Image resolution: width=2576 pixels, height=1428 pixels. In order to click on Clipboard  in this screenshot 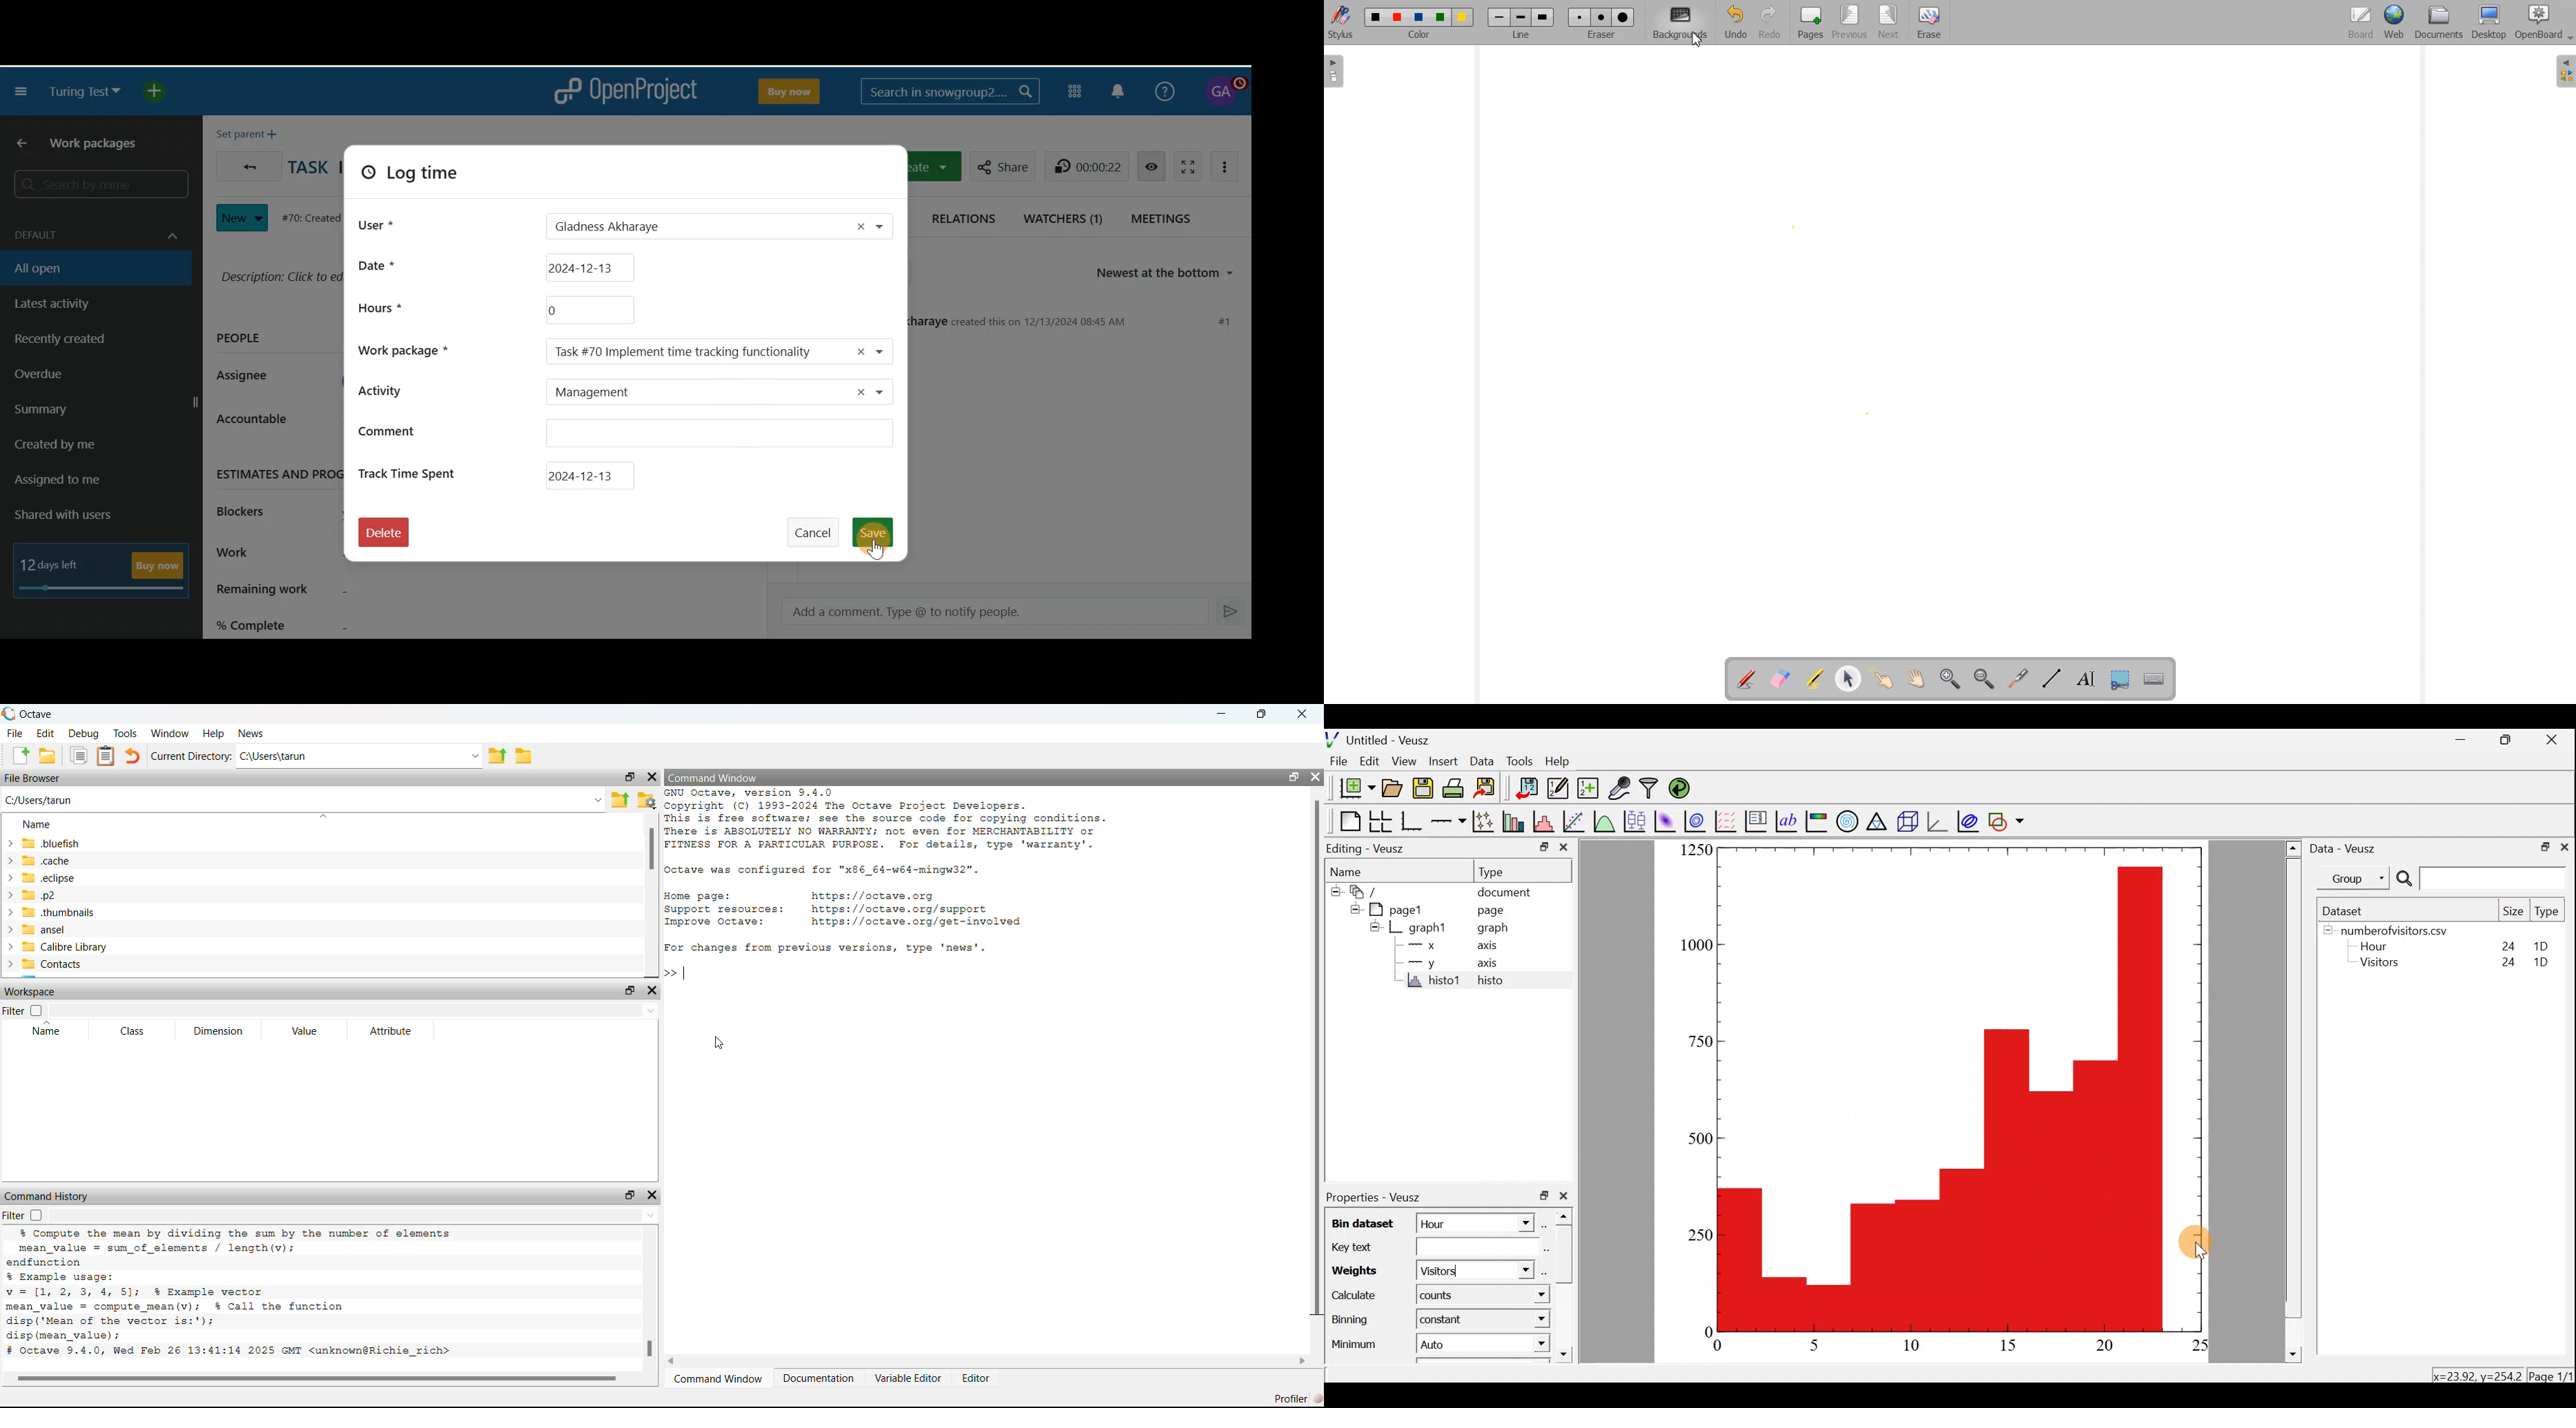, I will do `click(106, 756)`.